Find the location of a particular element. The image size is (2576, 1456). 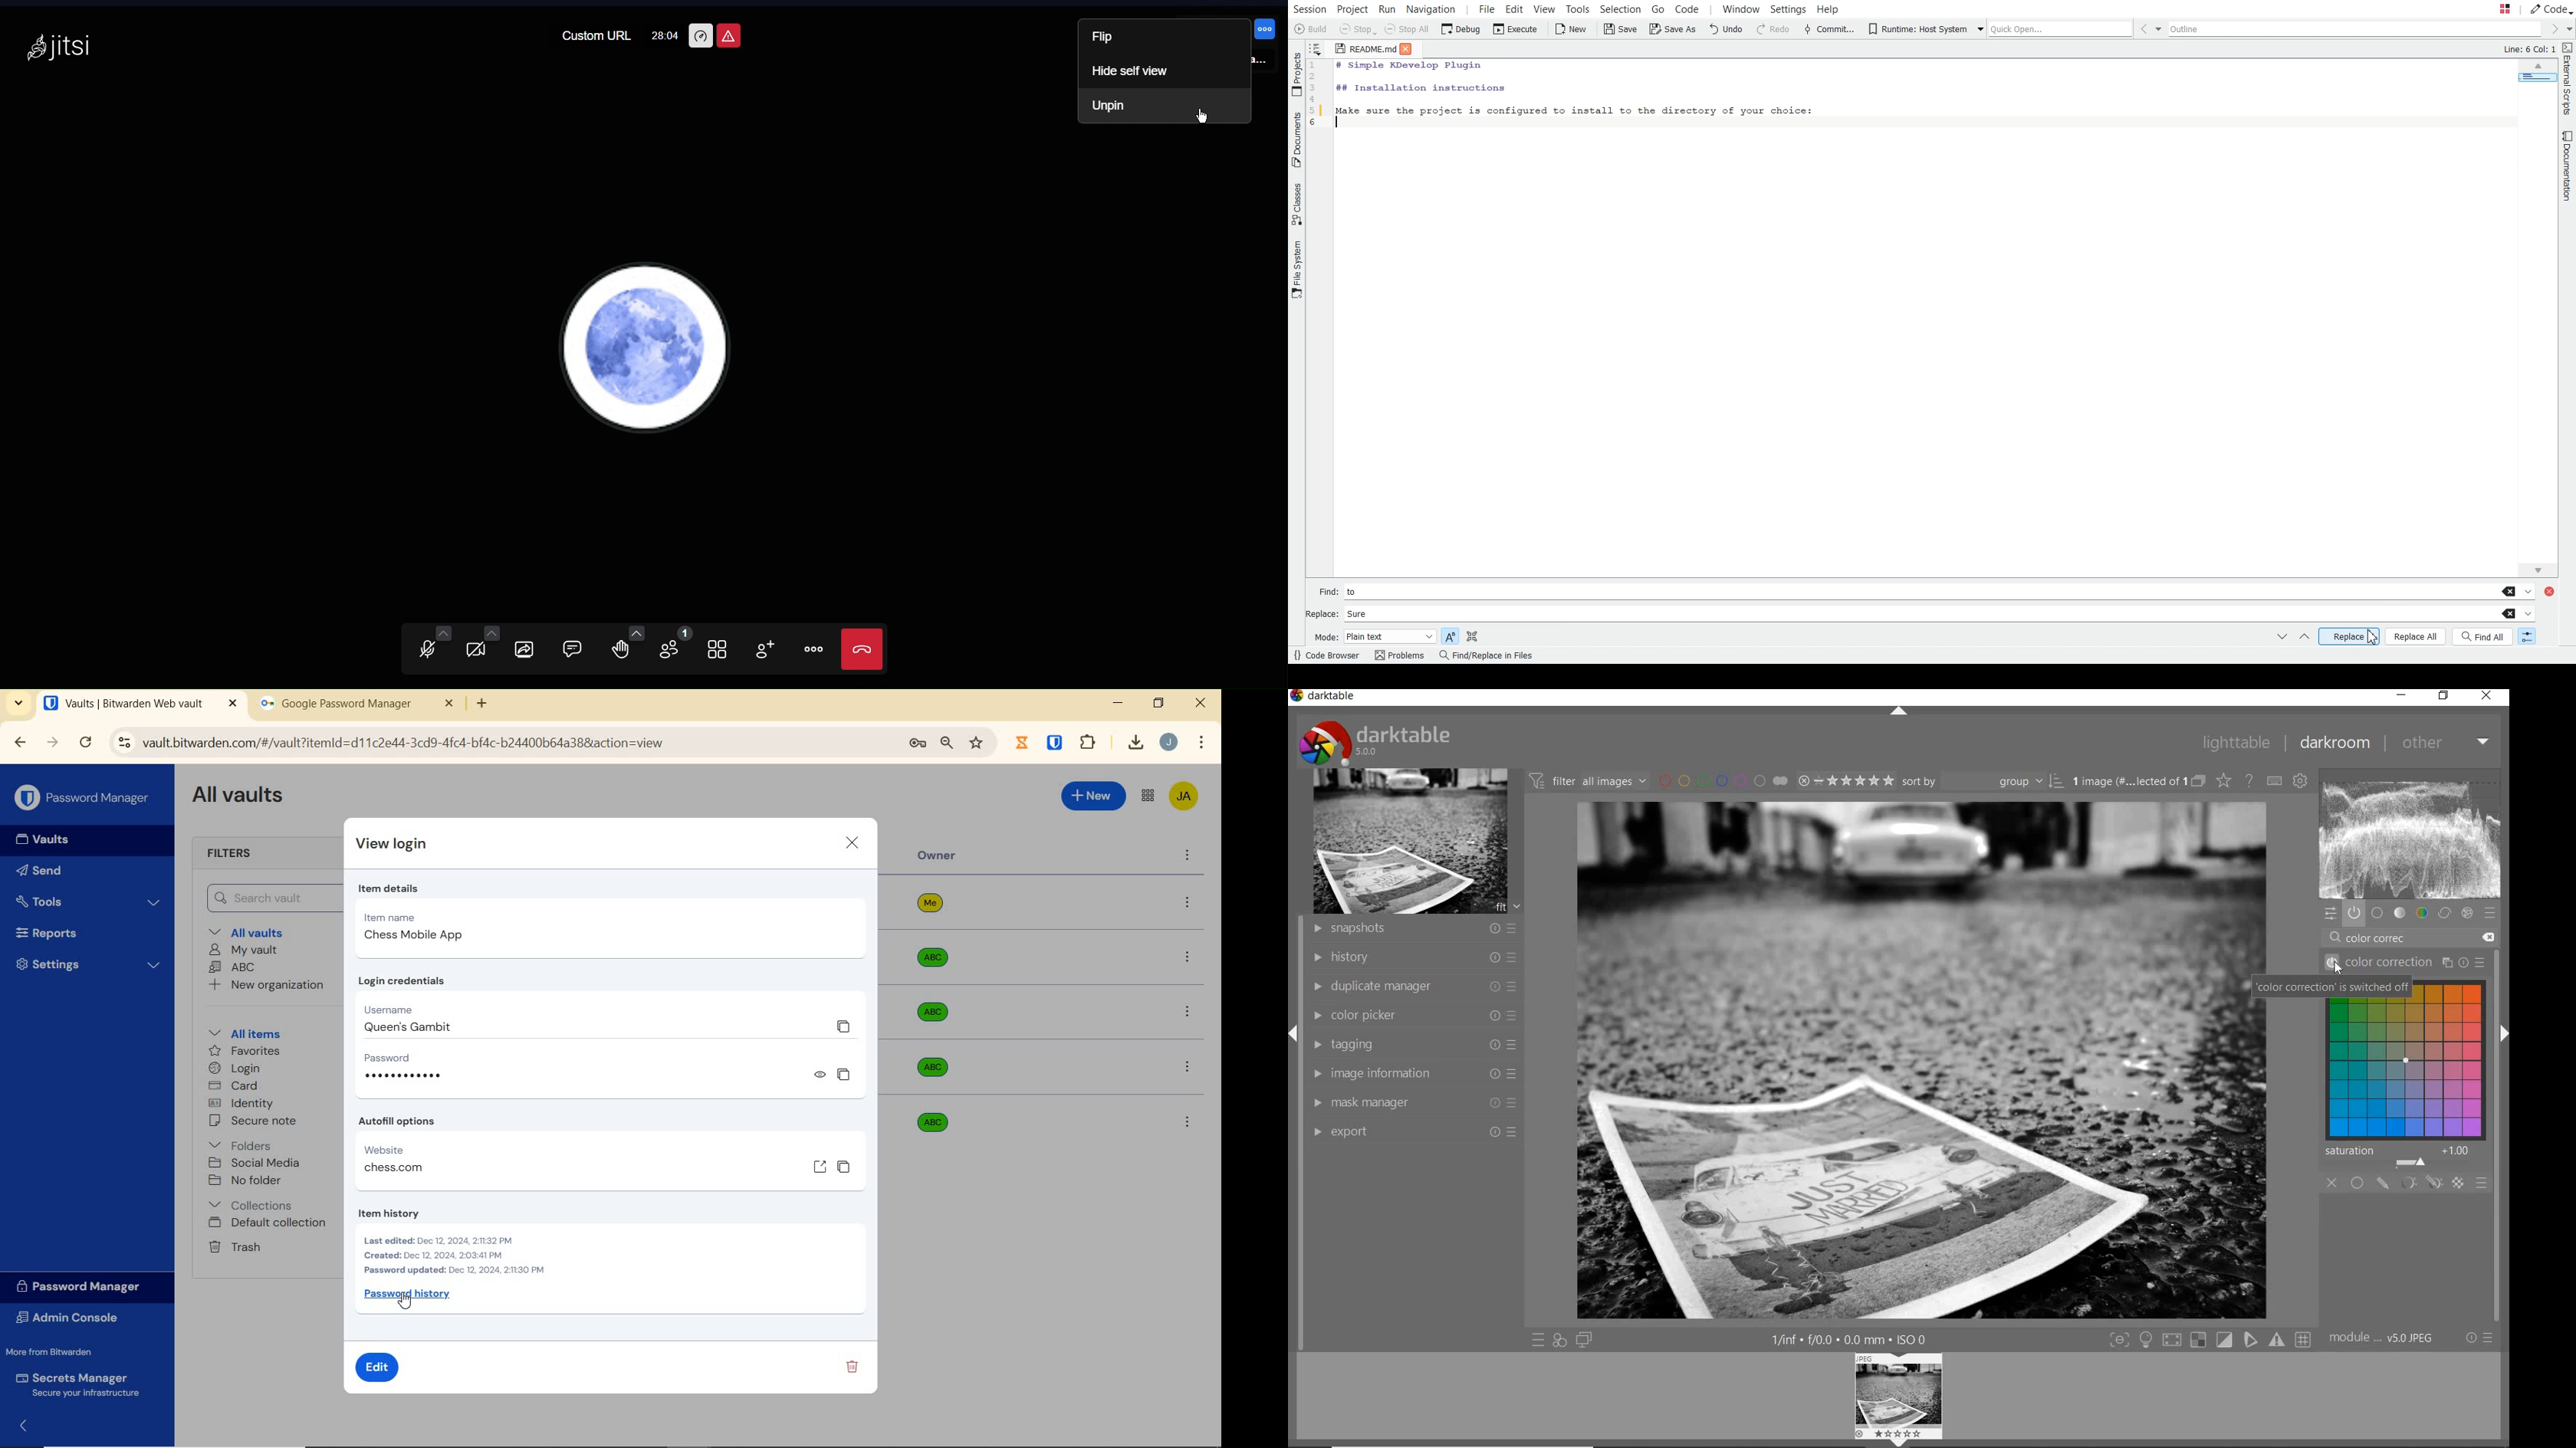

expand/collapse is located at coordinates (1898, 713).